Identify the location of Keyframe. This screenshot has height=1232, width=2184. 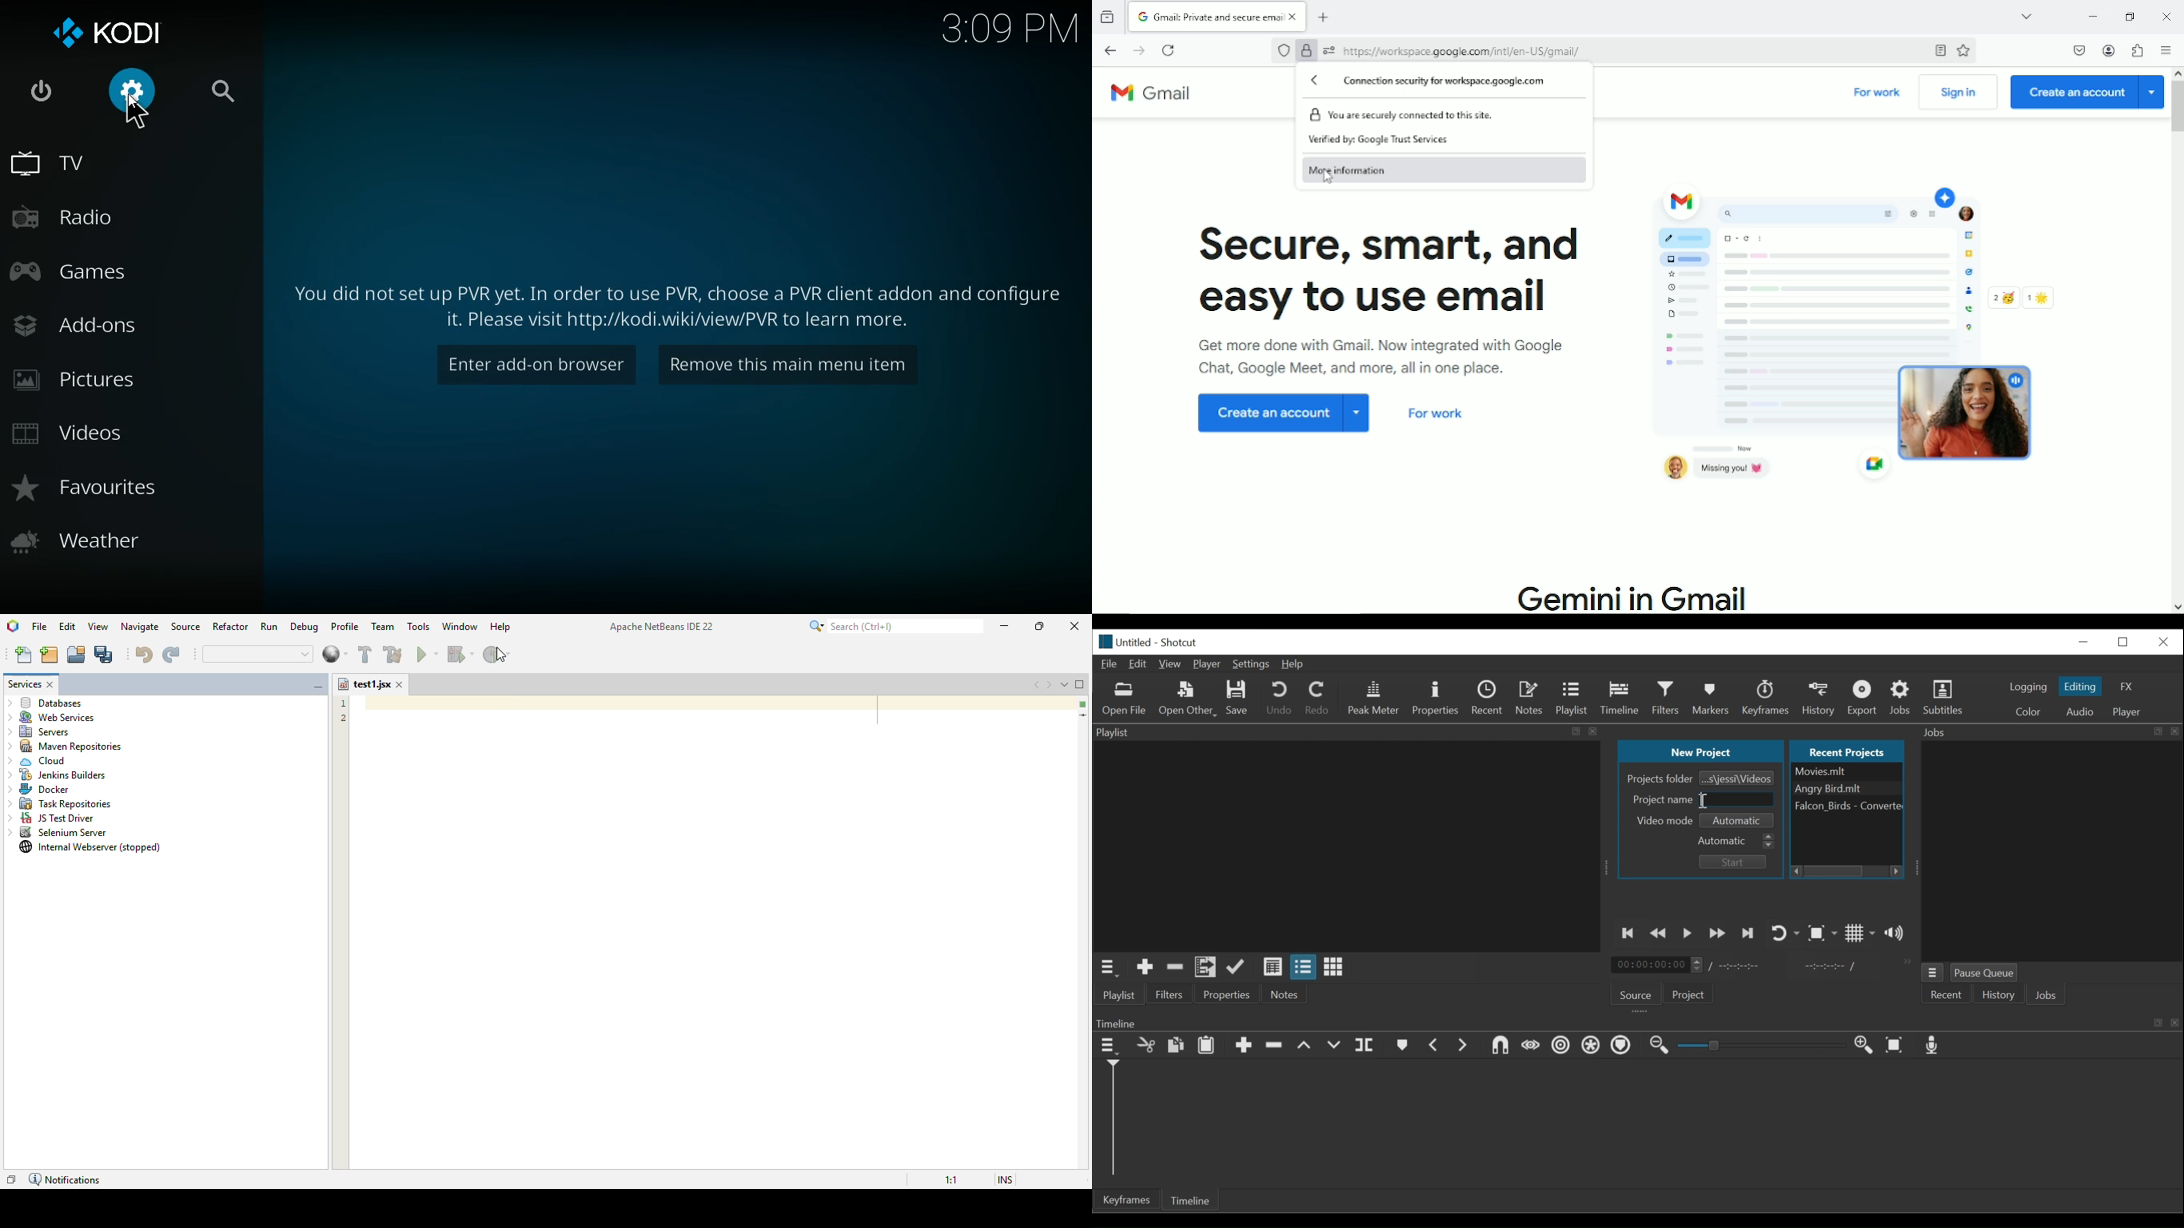
(1769, 698).